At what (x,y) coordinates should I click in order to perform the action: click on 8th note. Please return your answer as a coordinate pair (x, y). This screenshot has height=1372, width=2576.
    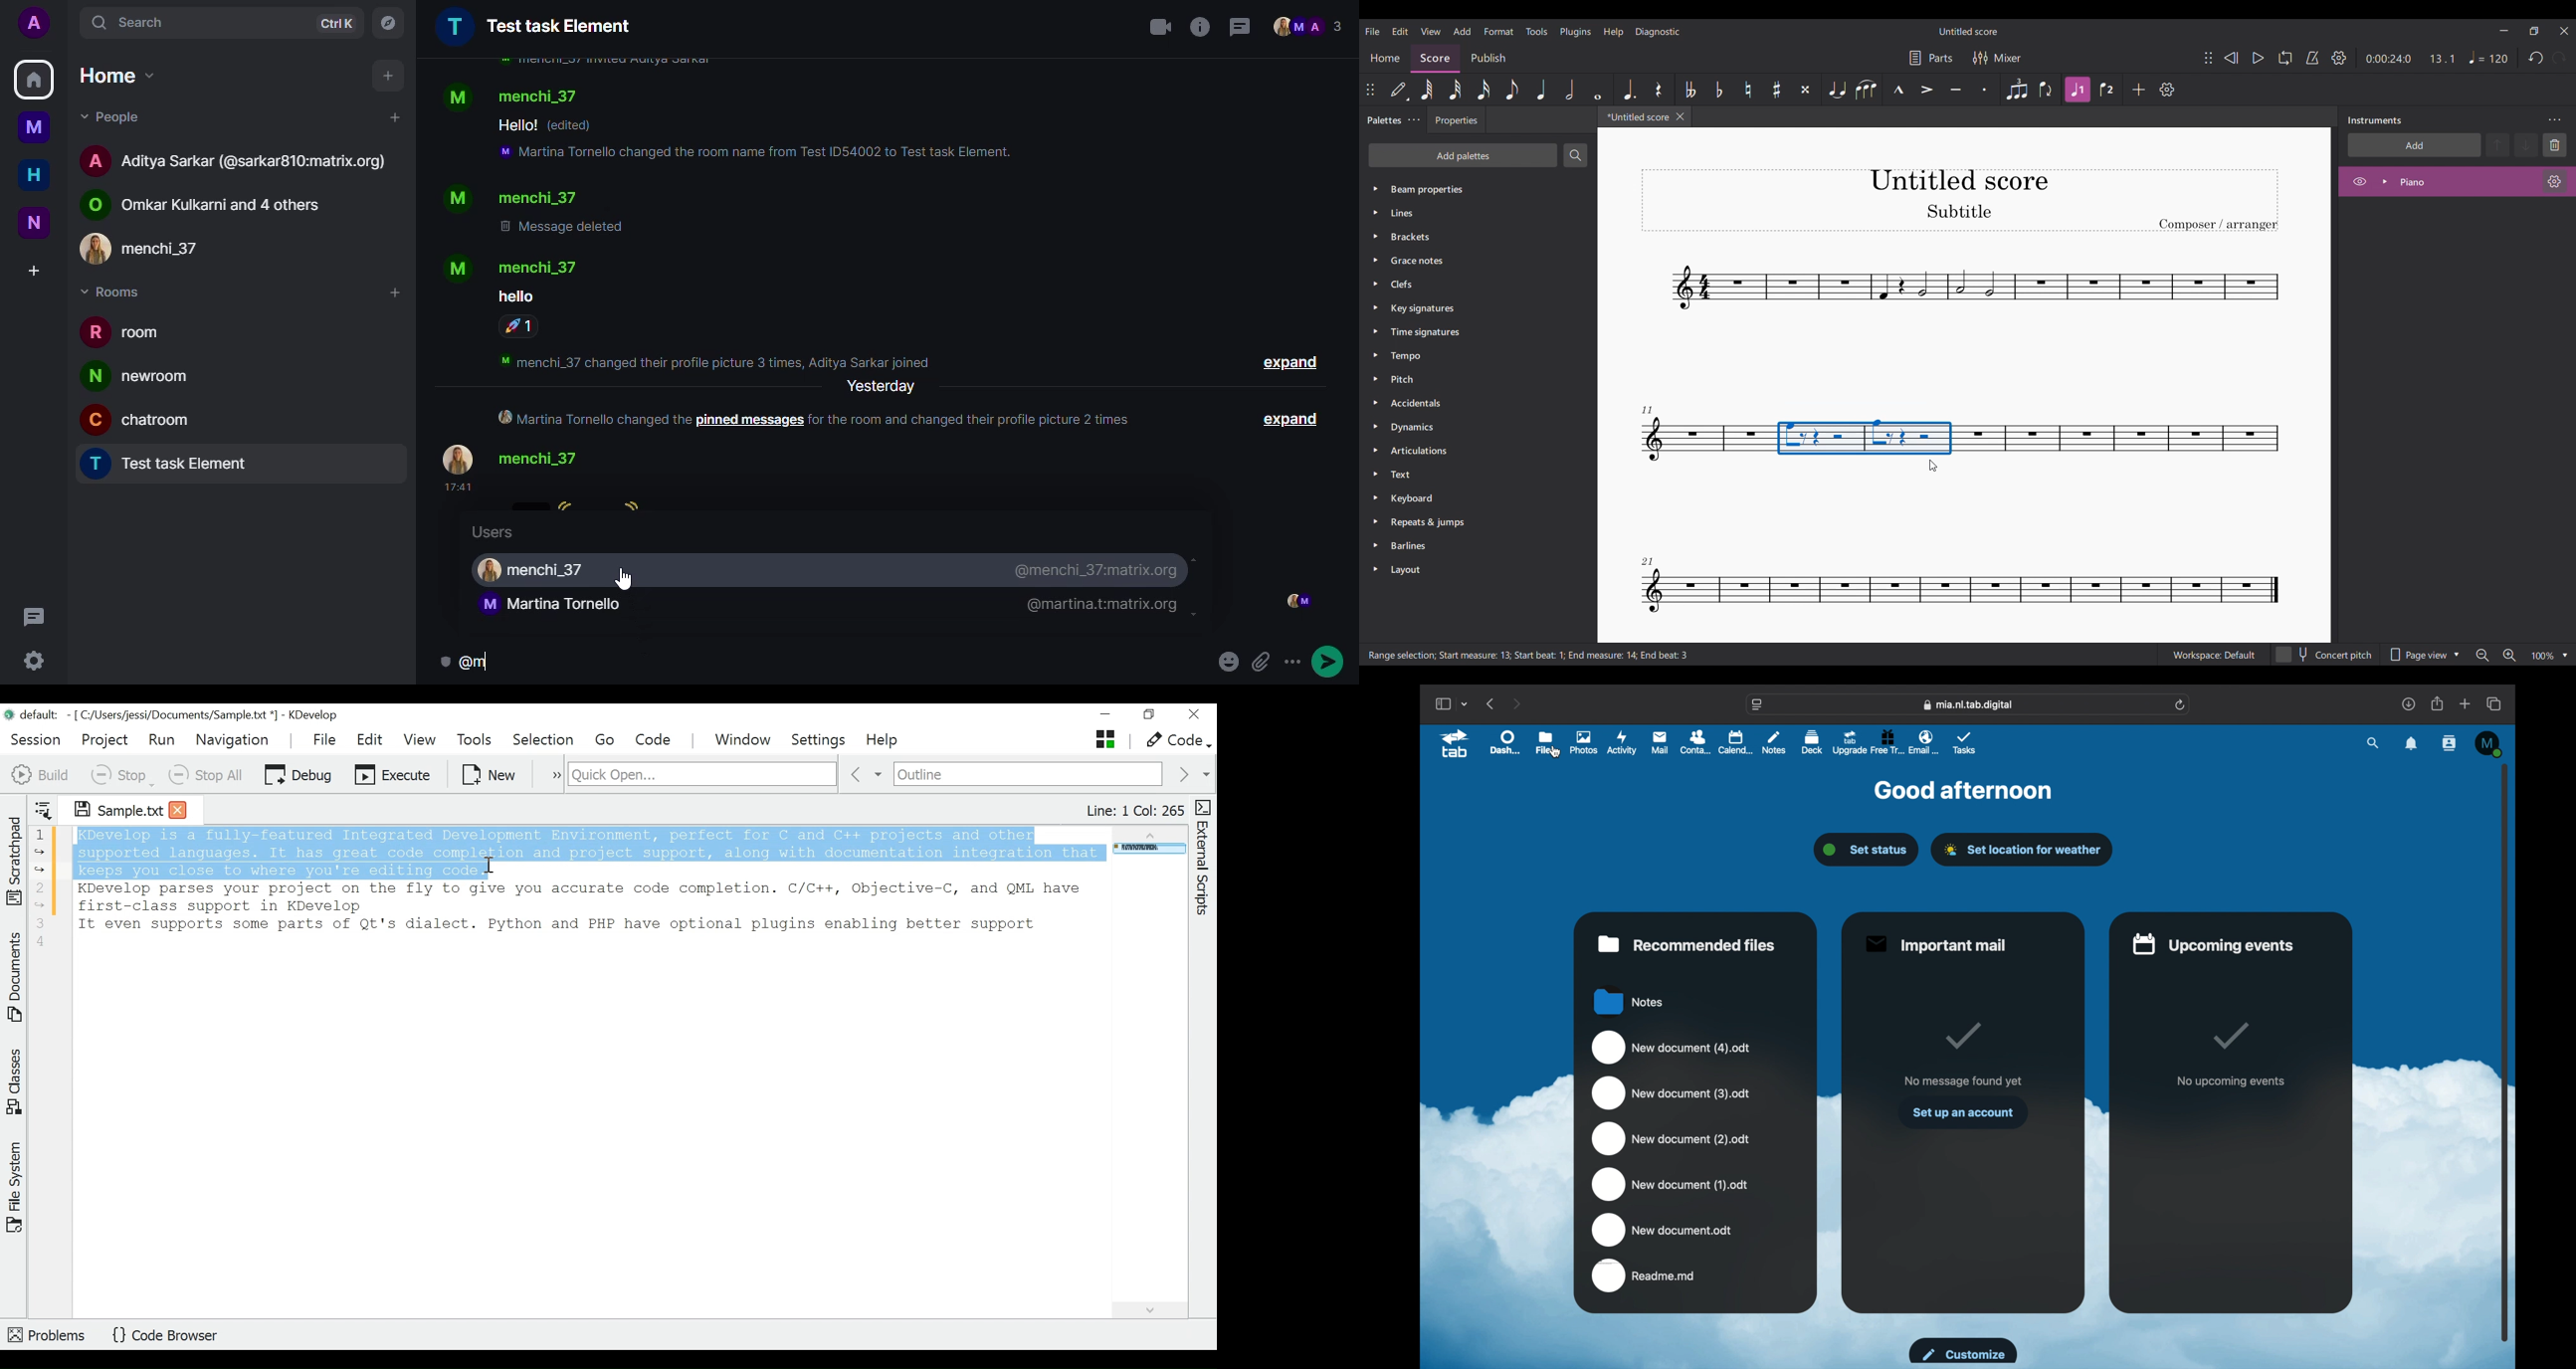
    Looking at the image, I should click on (1512, 89).